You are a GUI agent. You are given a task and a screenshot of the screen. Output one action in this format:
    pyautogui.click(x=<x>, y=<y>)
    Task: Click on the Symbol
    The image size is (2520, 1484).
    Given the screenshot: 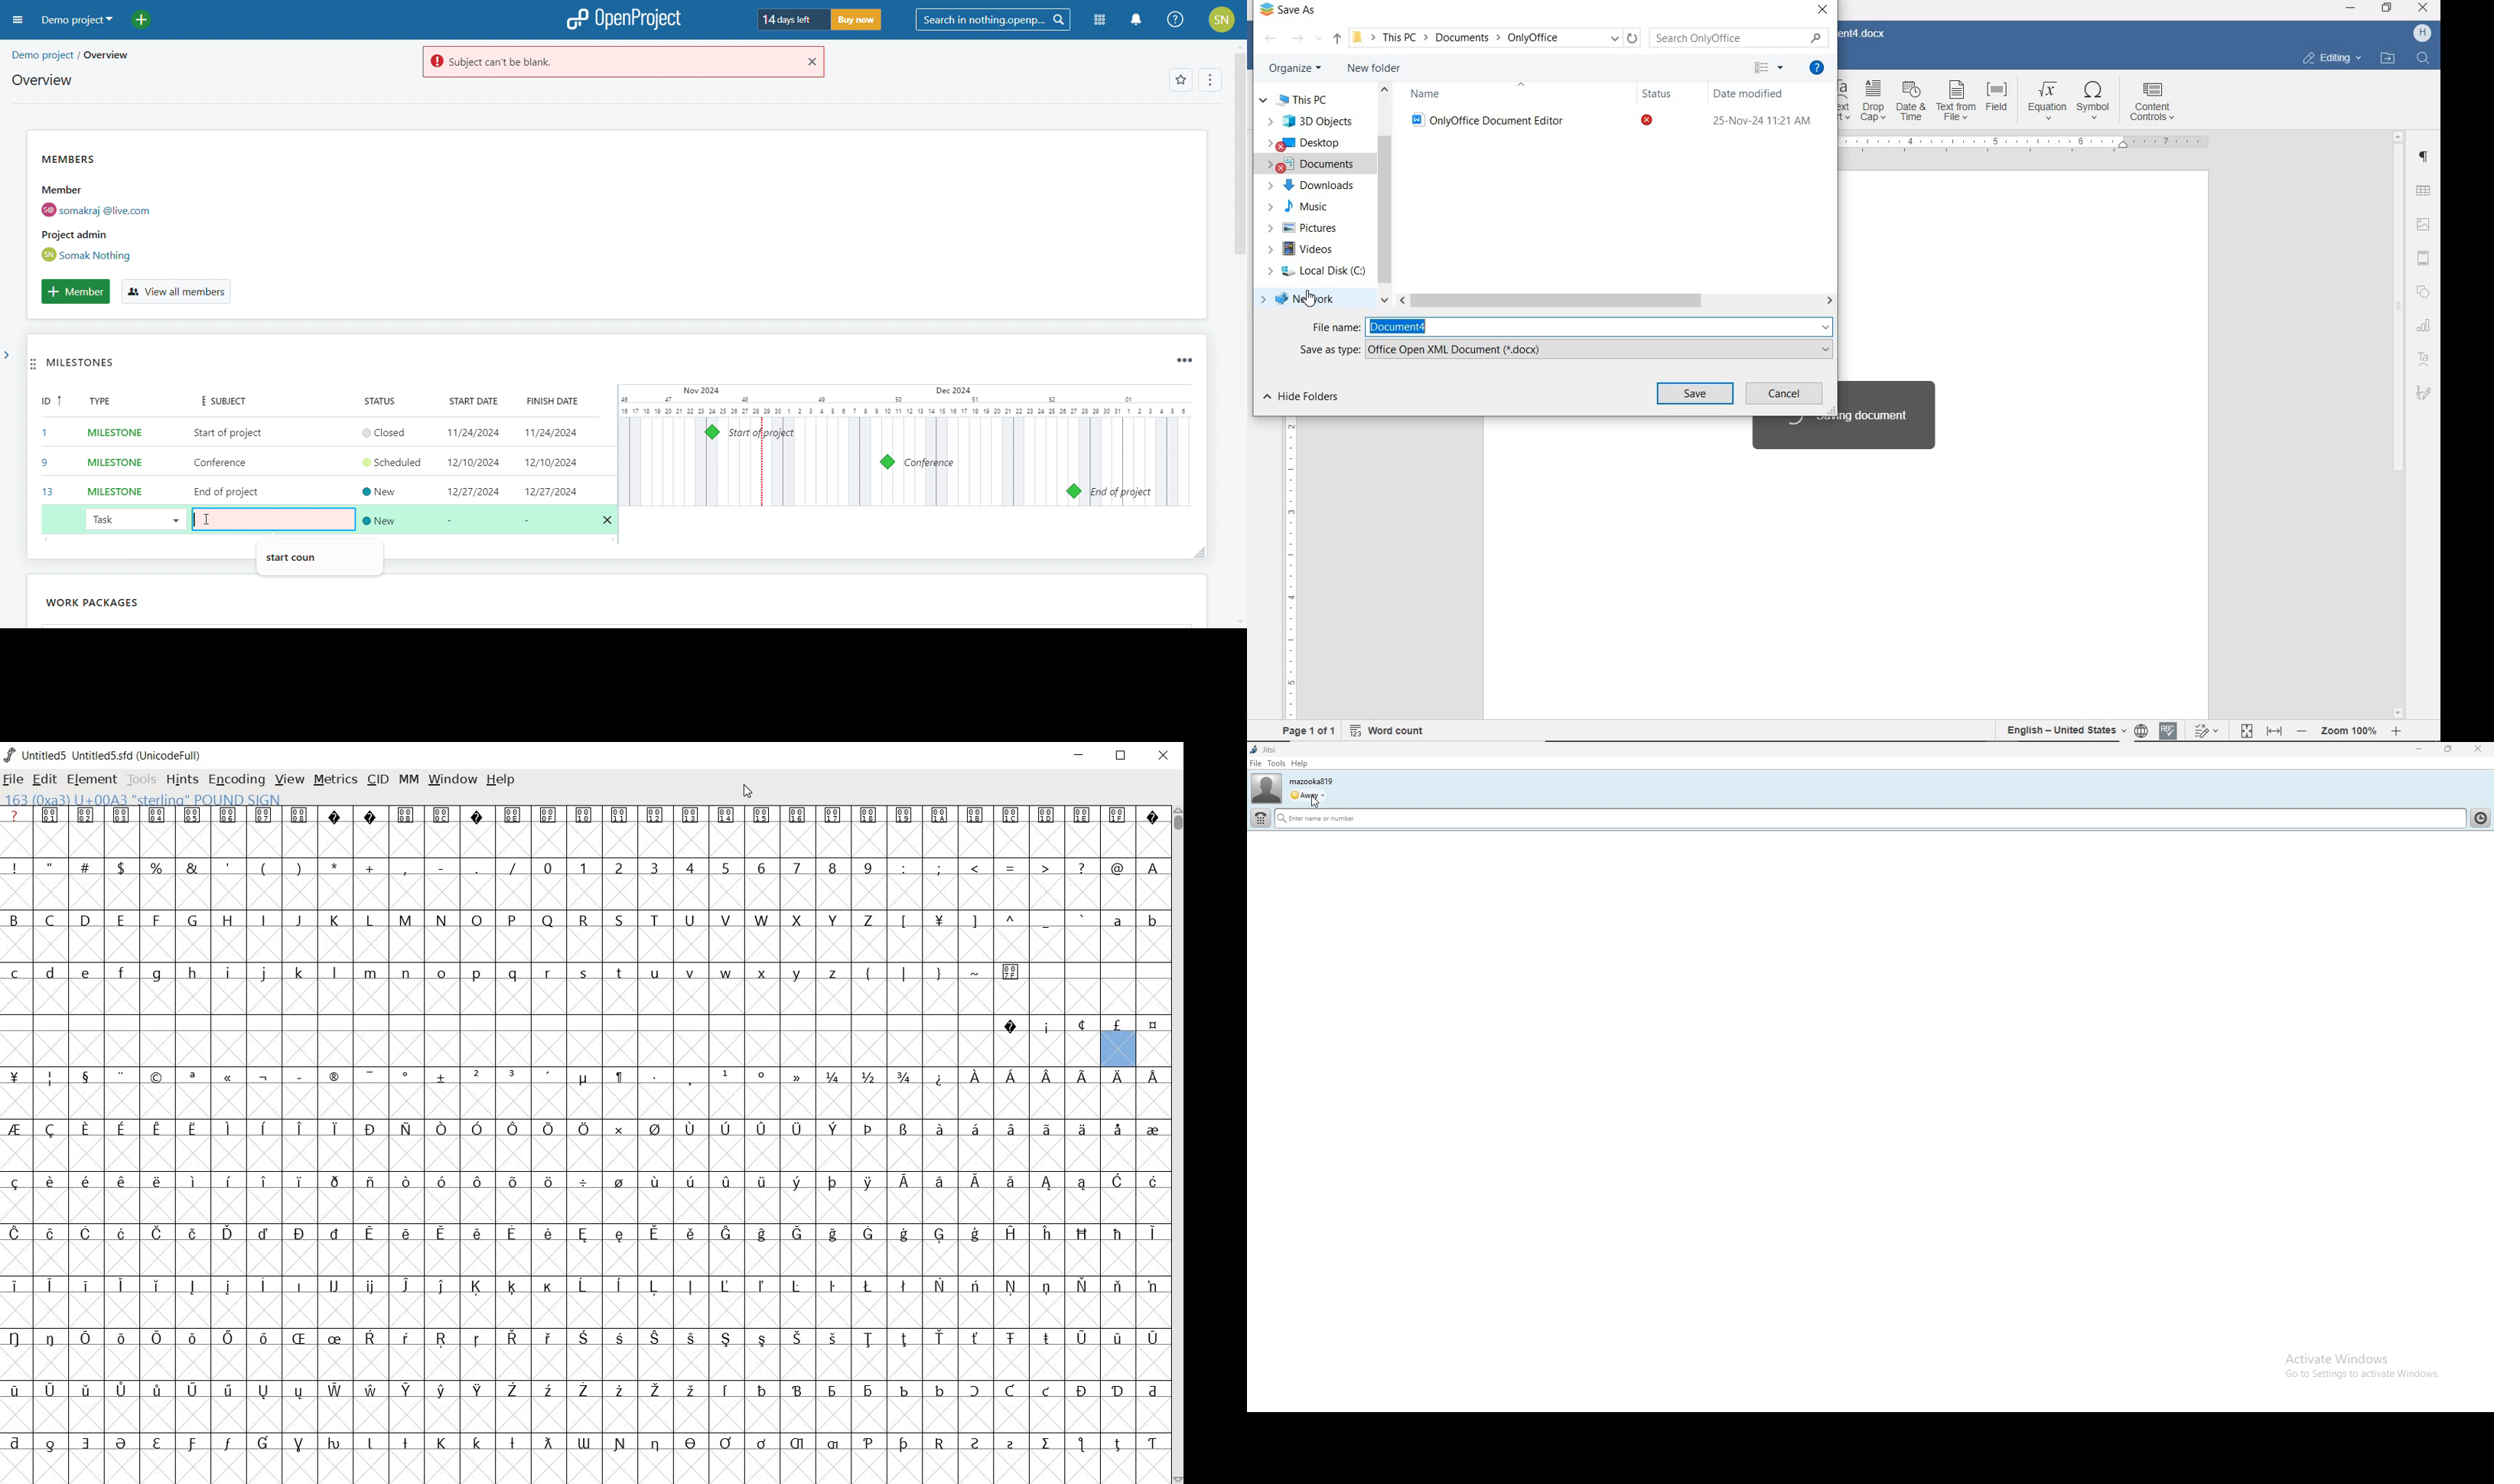 What is the action you would take?
    pyautogui.click(x=1011, y=1186)
    